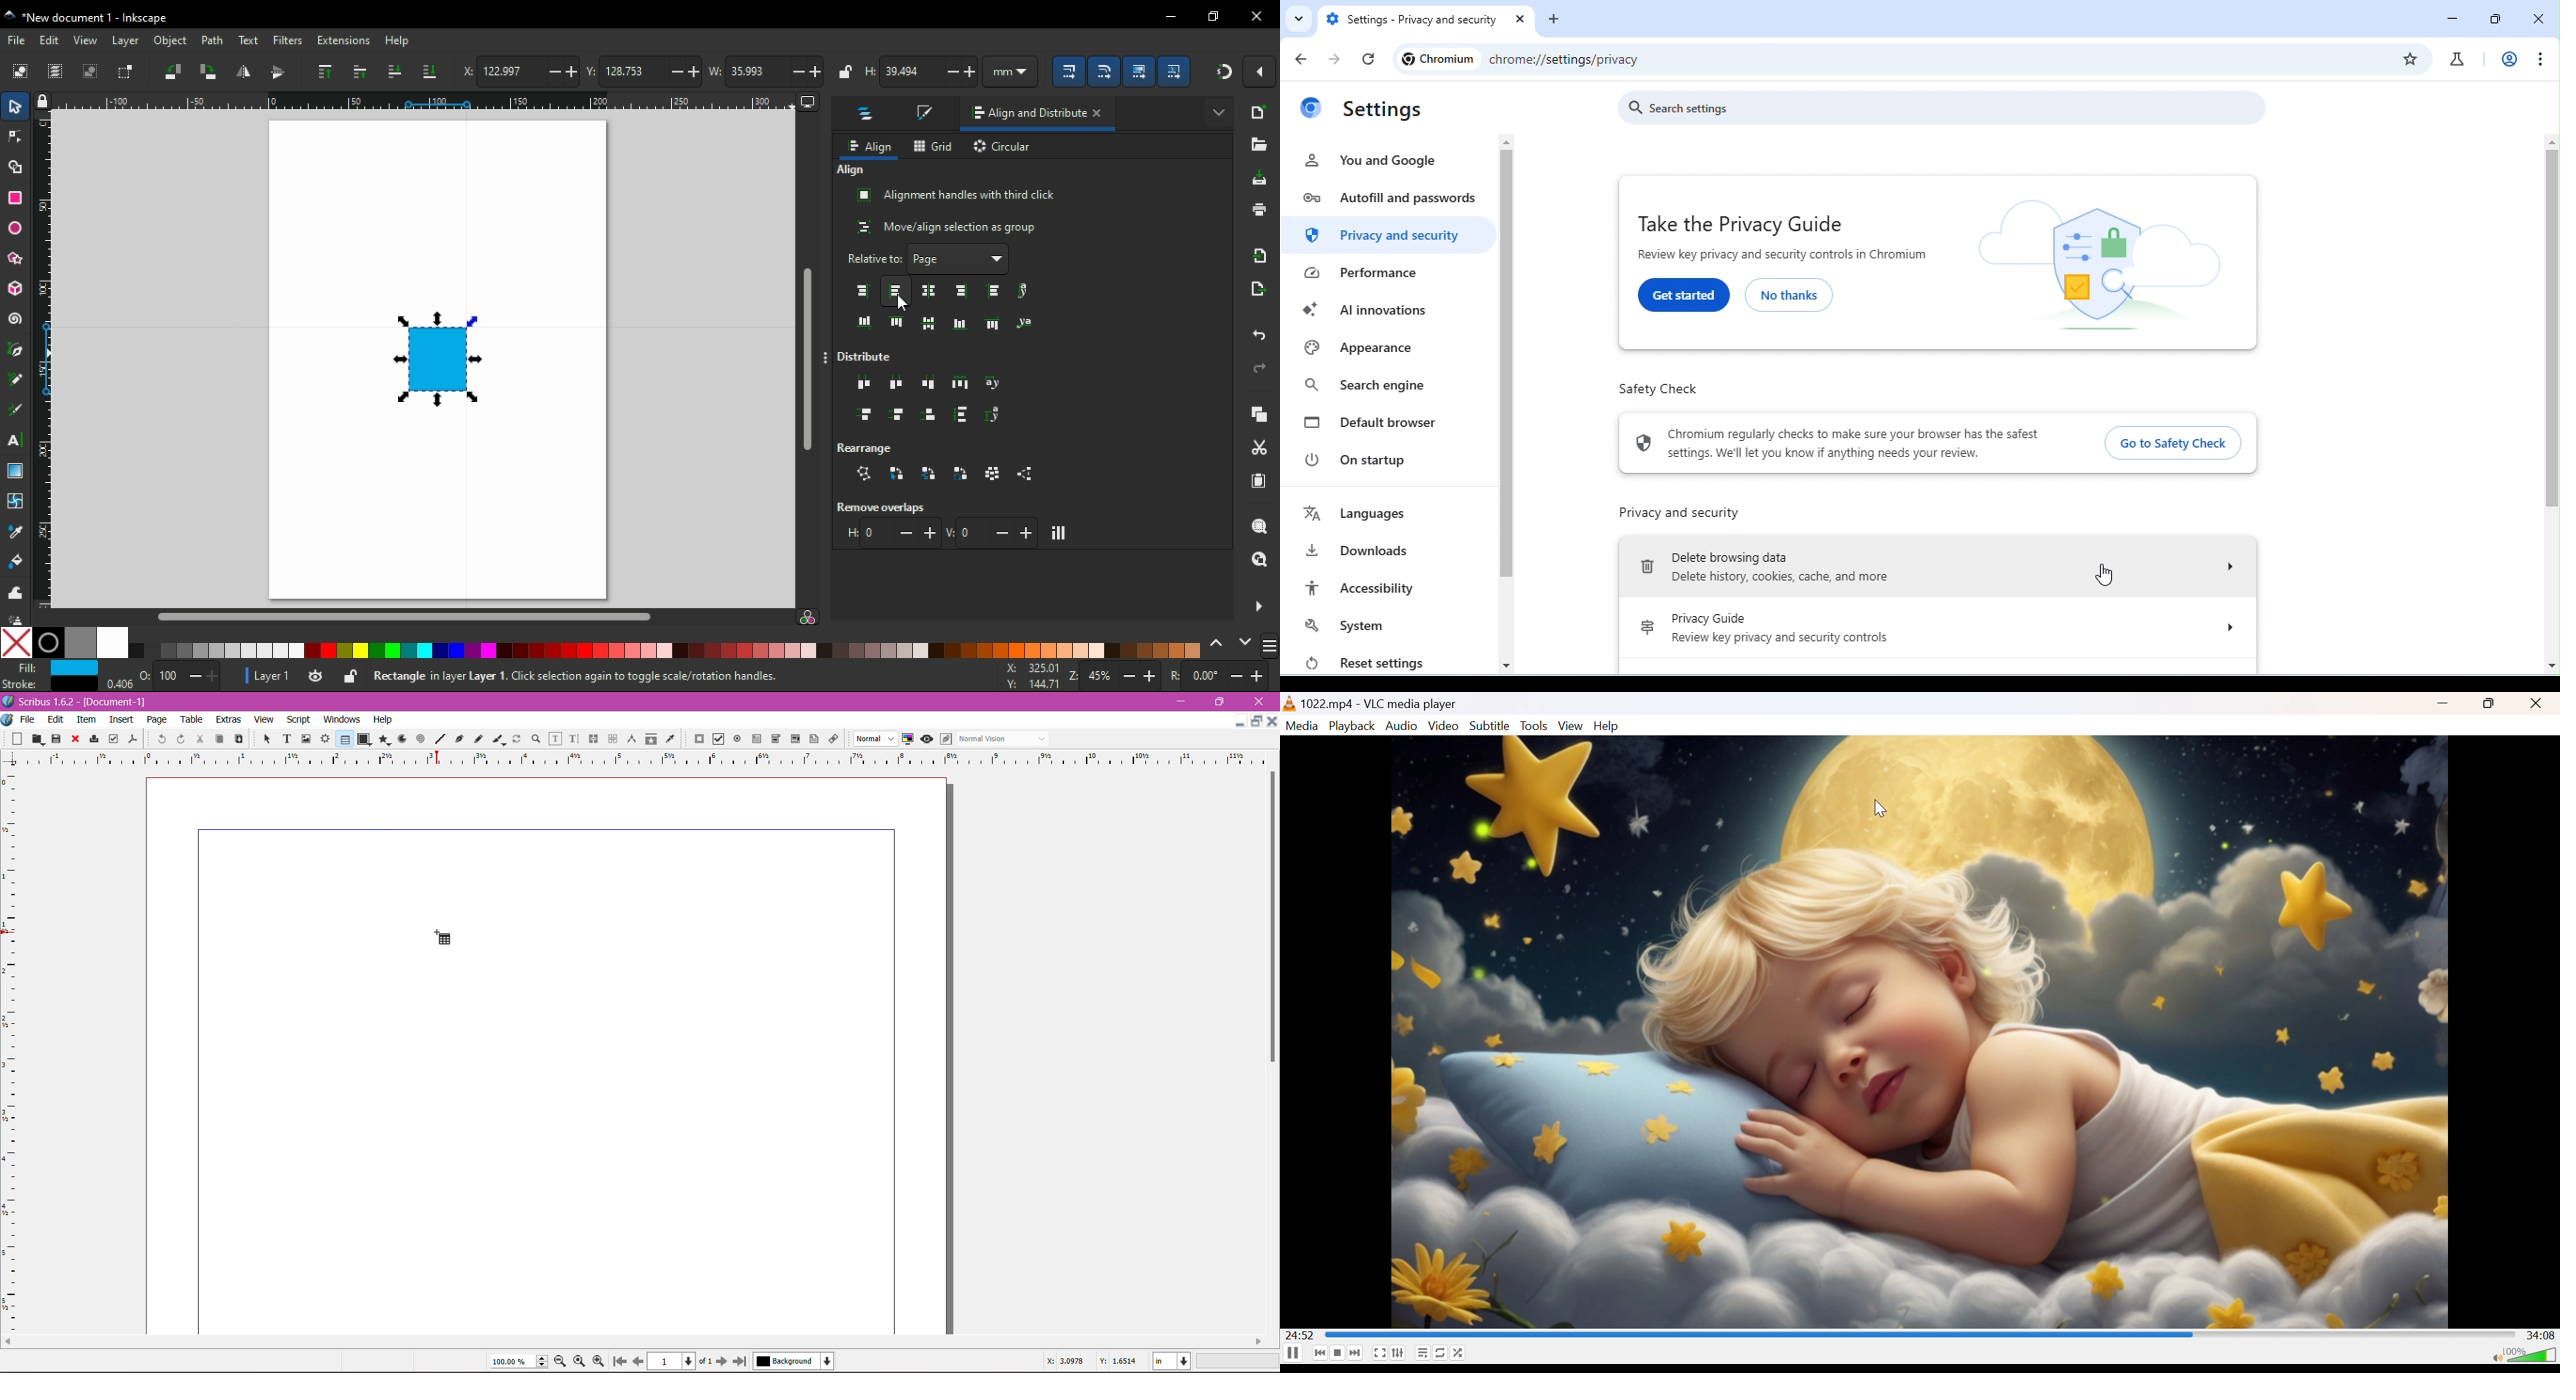  Describe the element at coordinates (1004, 738) in the screenshot. I see `Normal   Vision` at that location.